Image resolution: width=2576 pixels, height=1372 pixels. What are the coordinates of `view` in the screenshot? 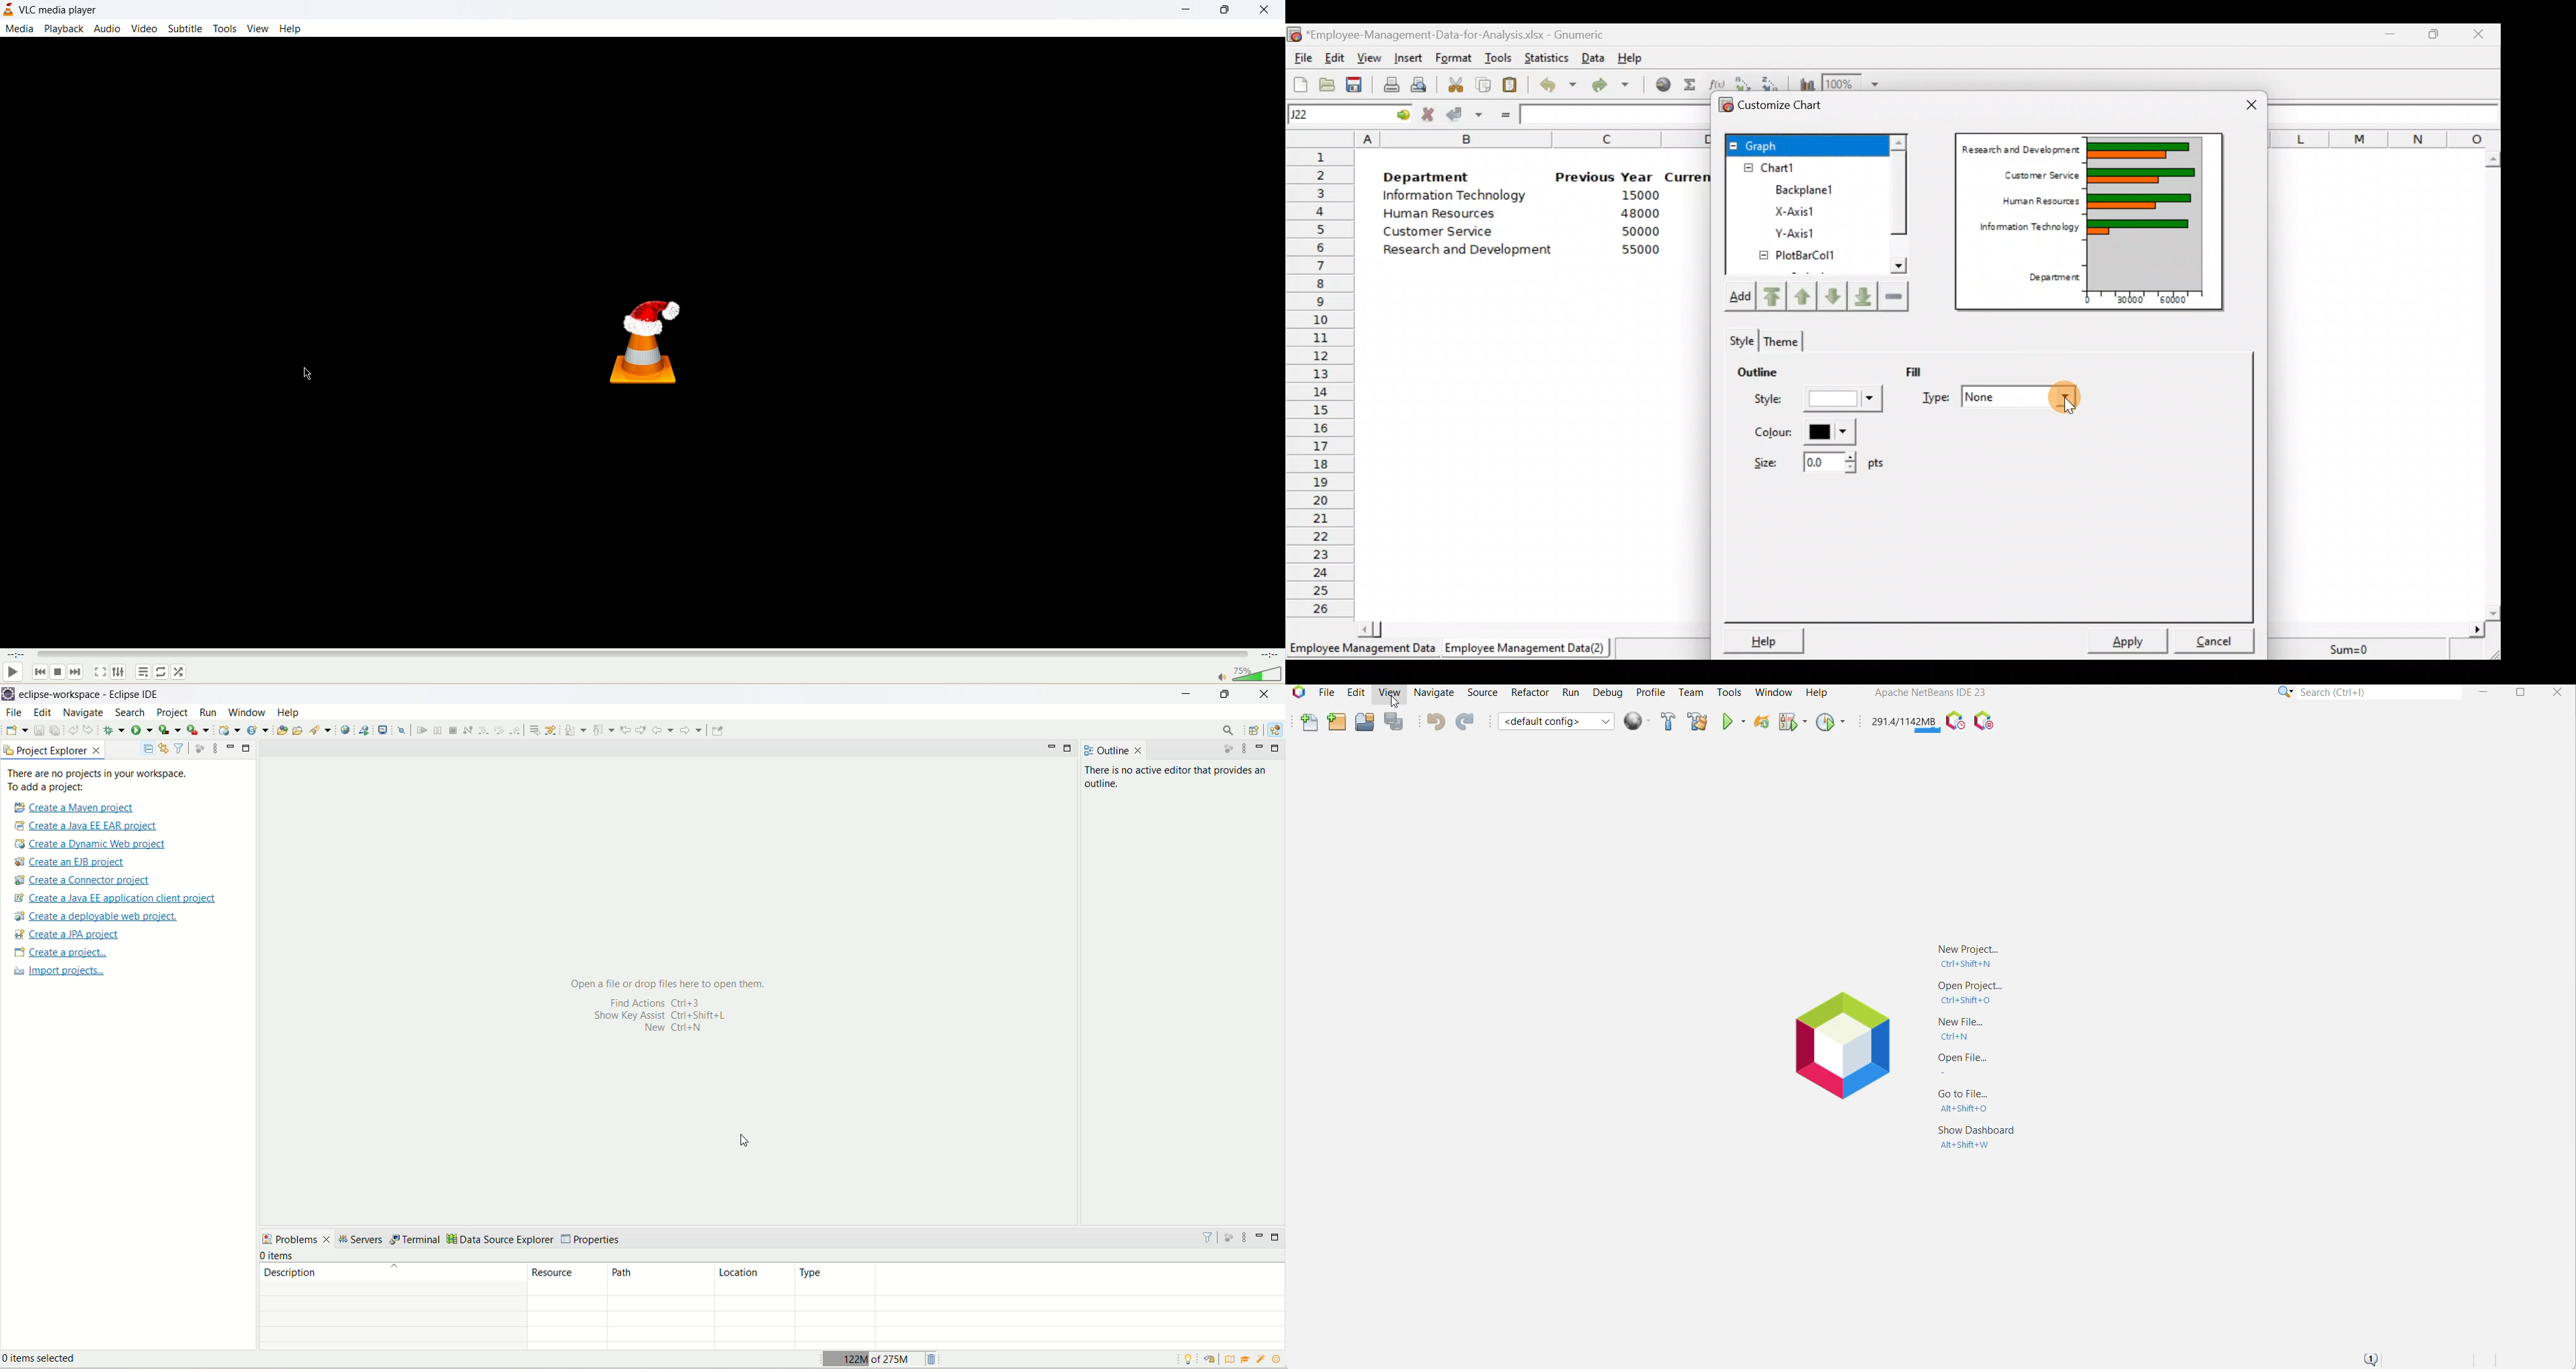 It's located at (256, 29).